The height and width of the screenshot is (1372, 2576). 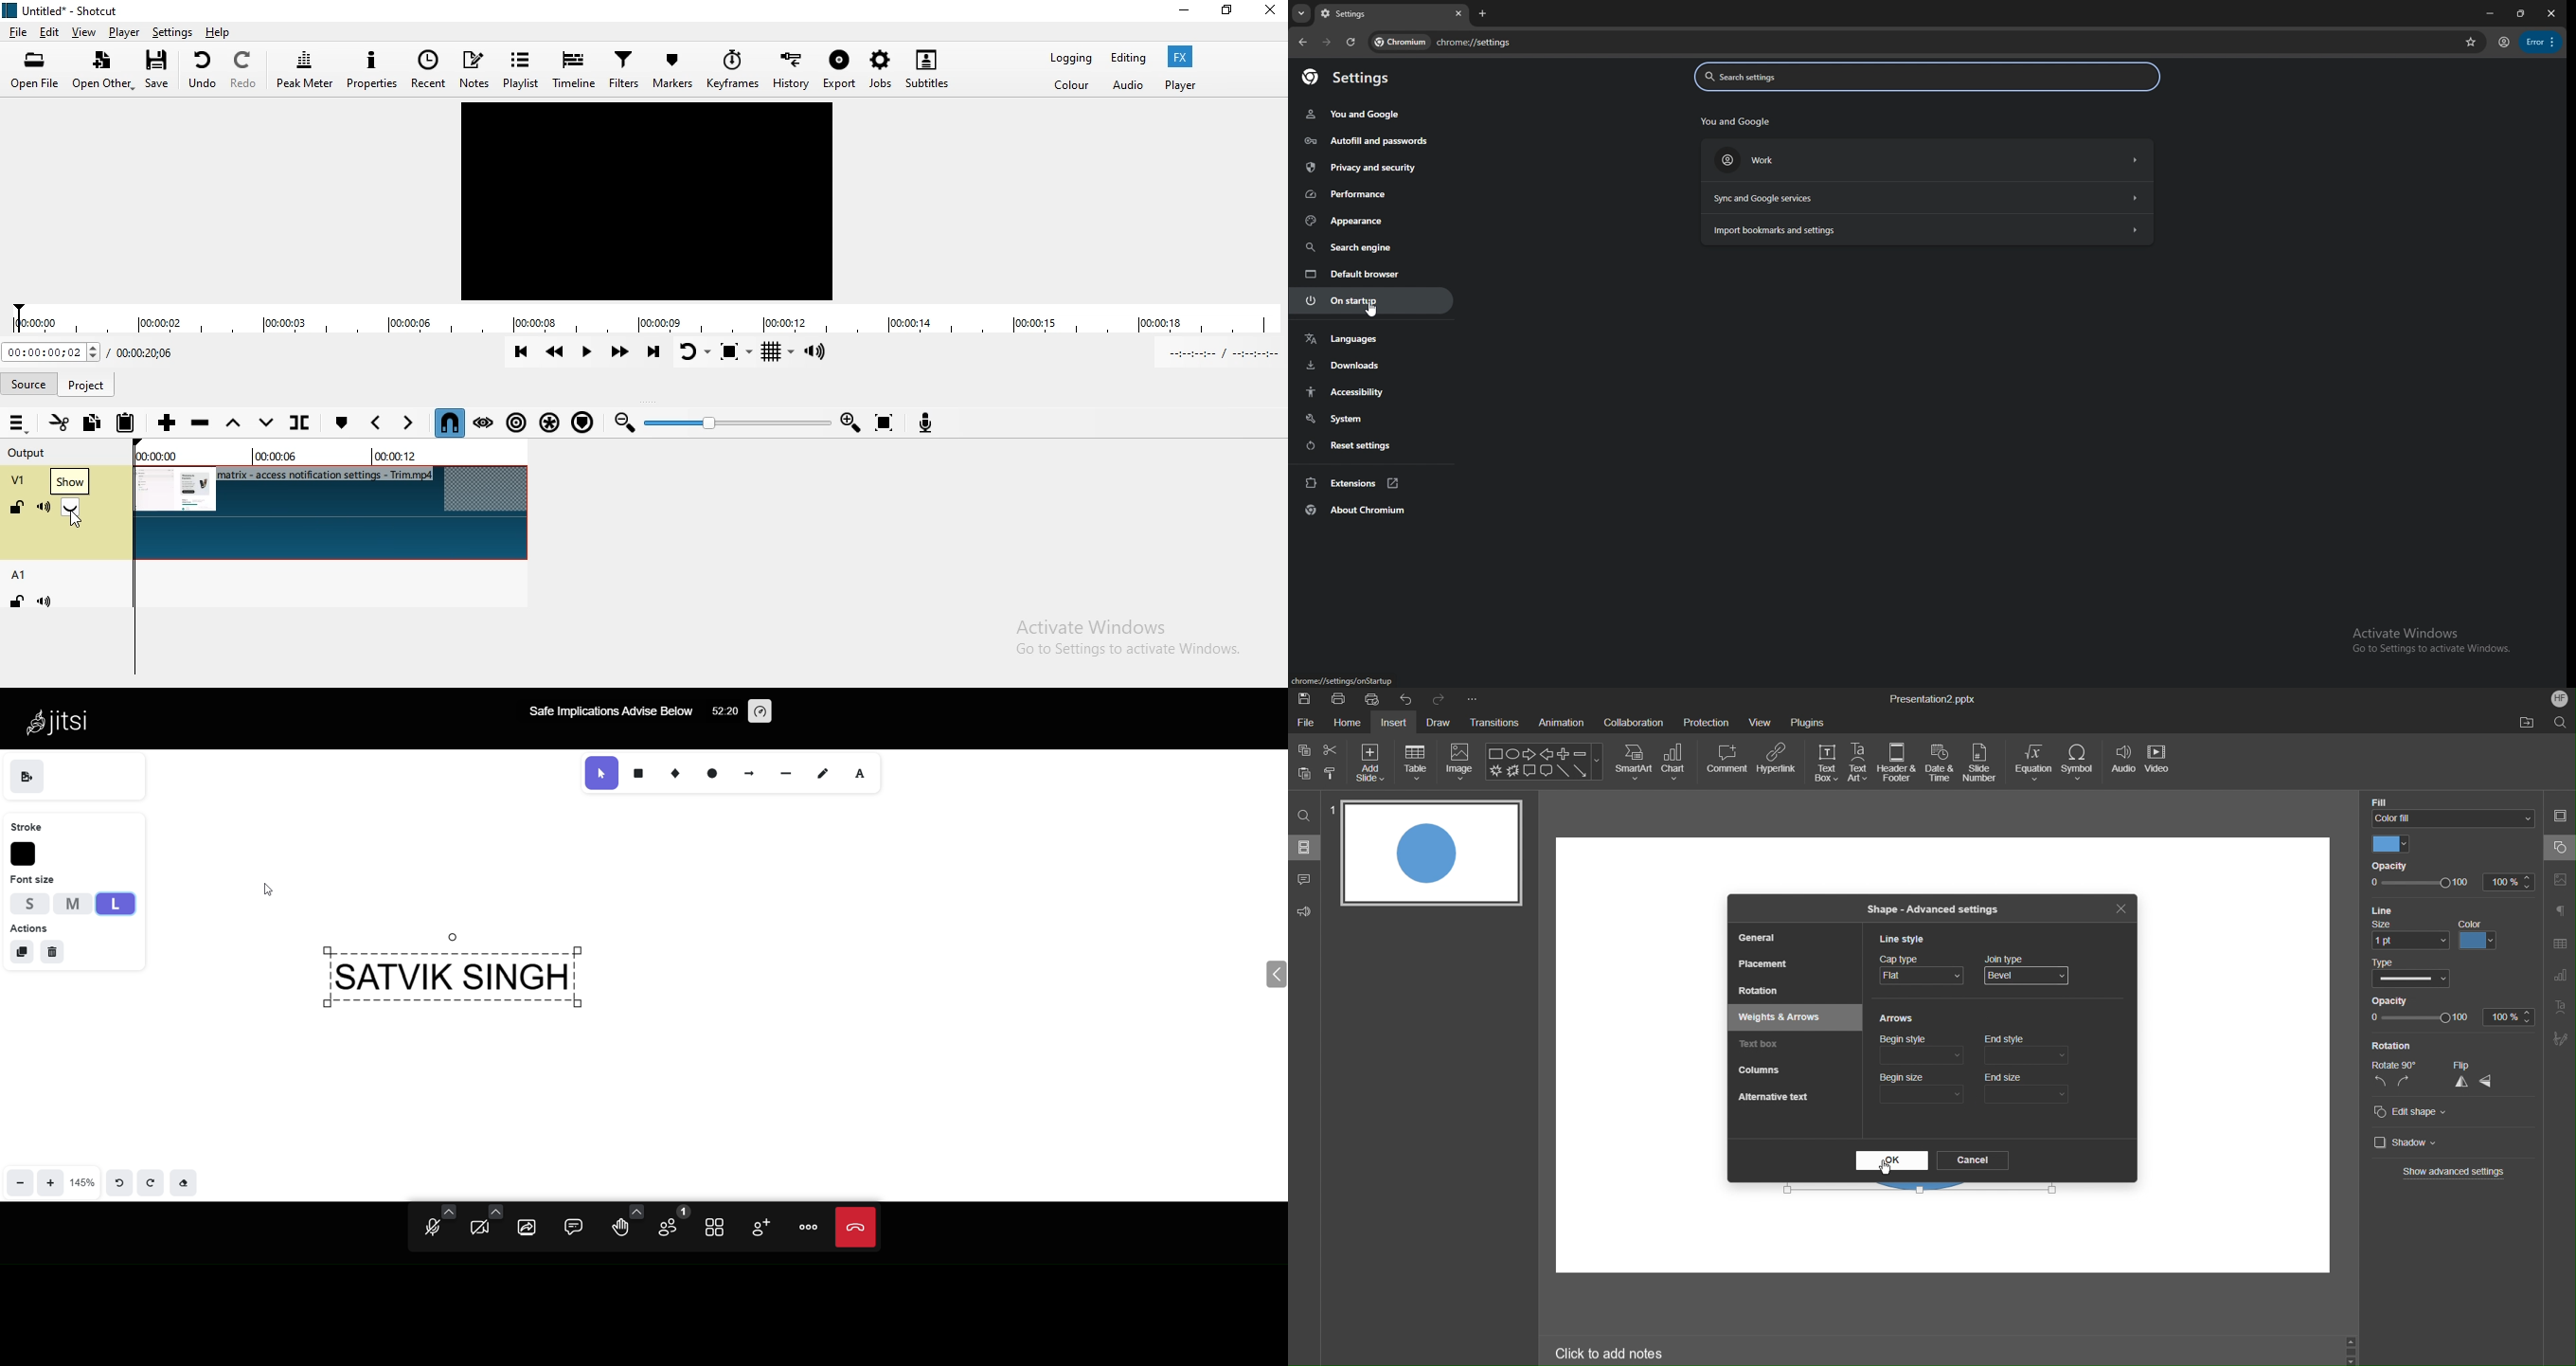 What do you see at coordinates (206, 72) in the screenshot?
I see `Undo` at bounding box center [206, 72].